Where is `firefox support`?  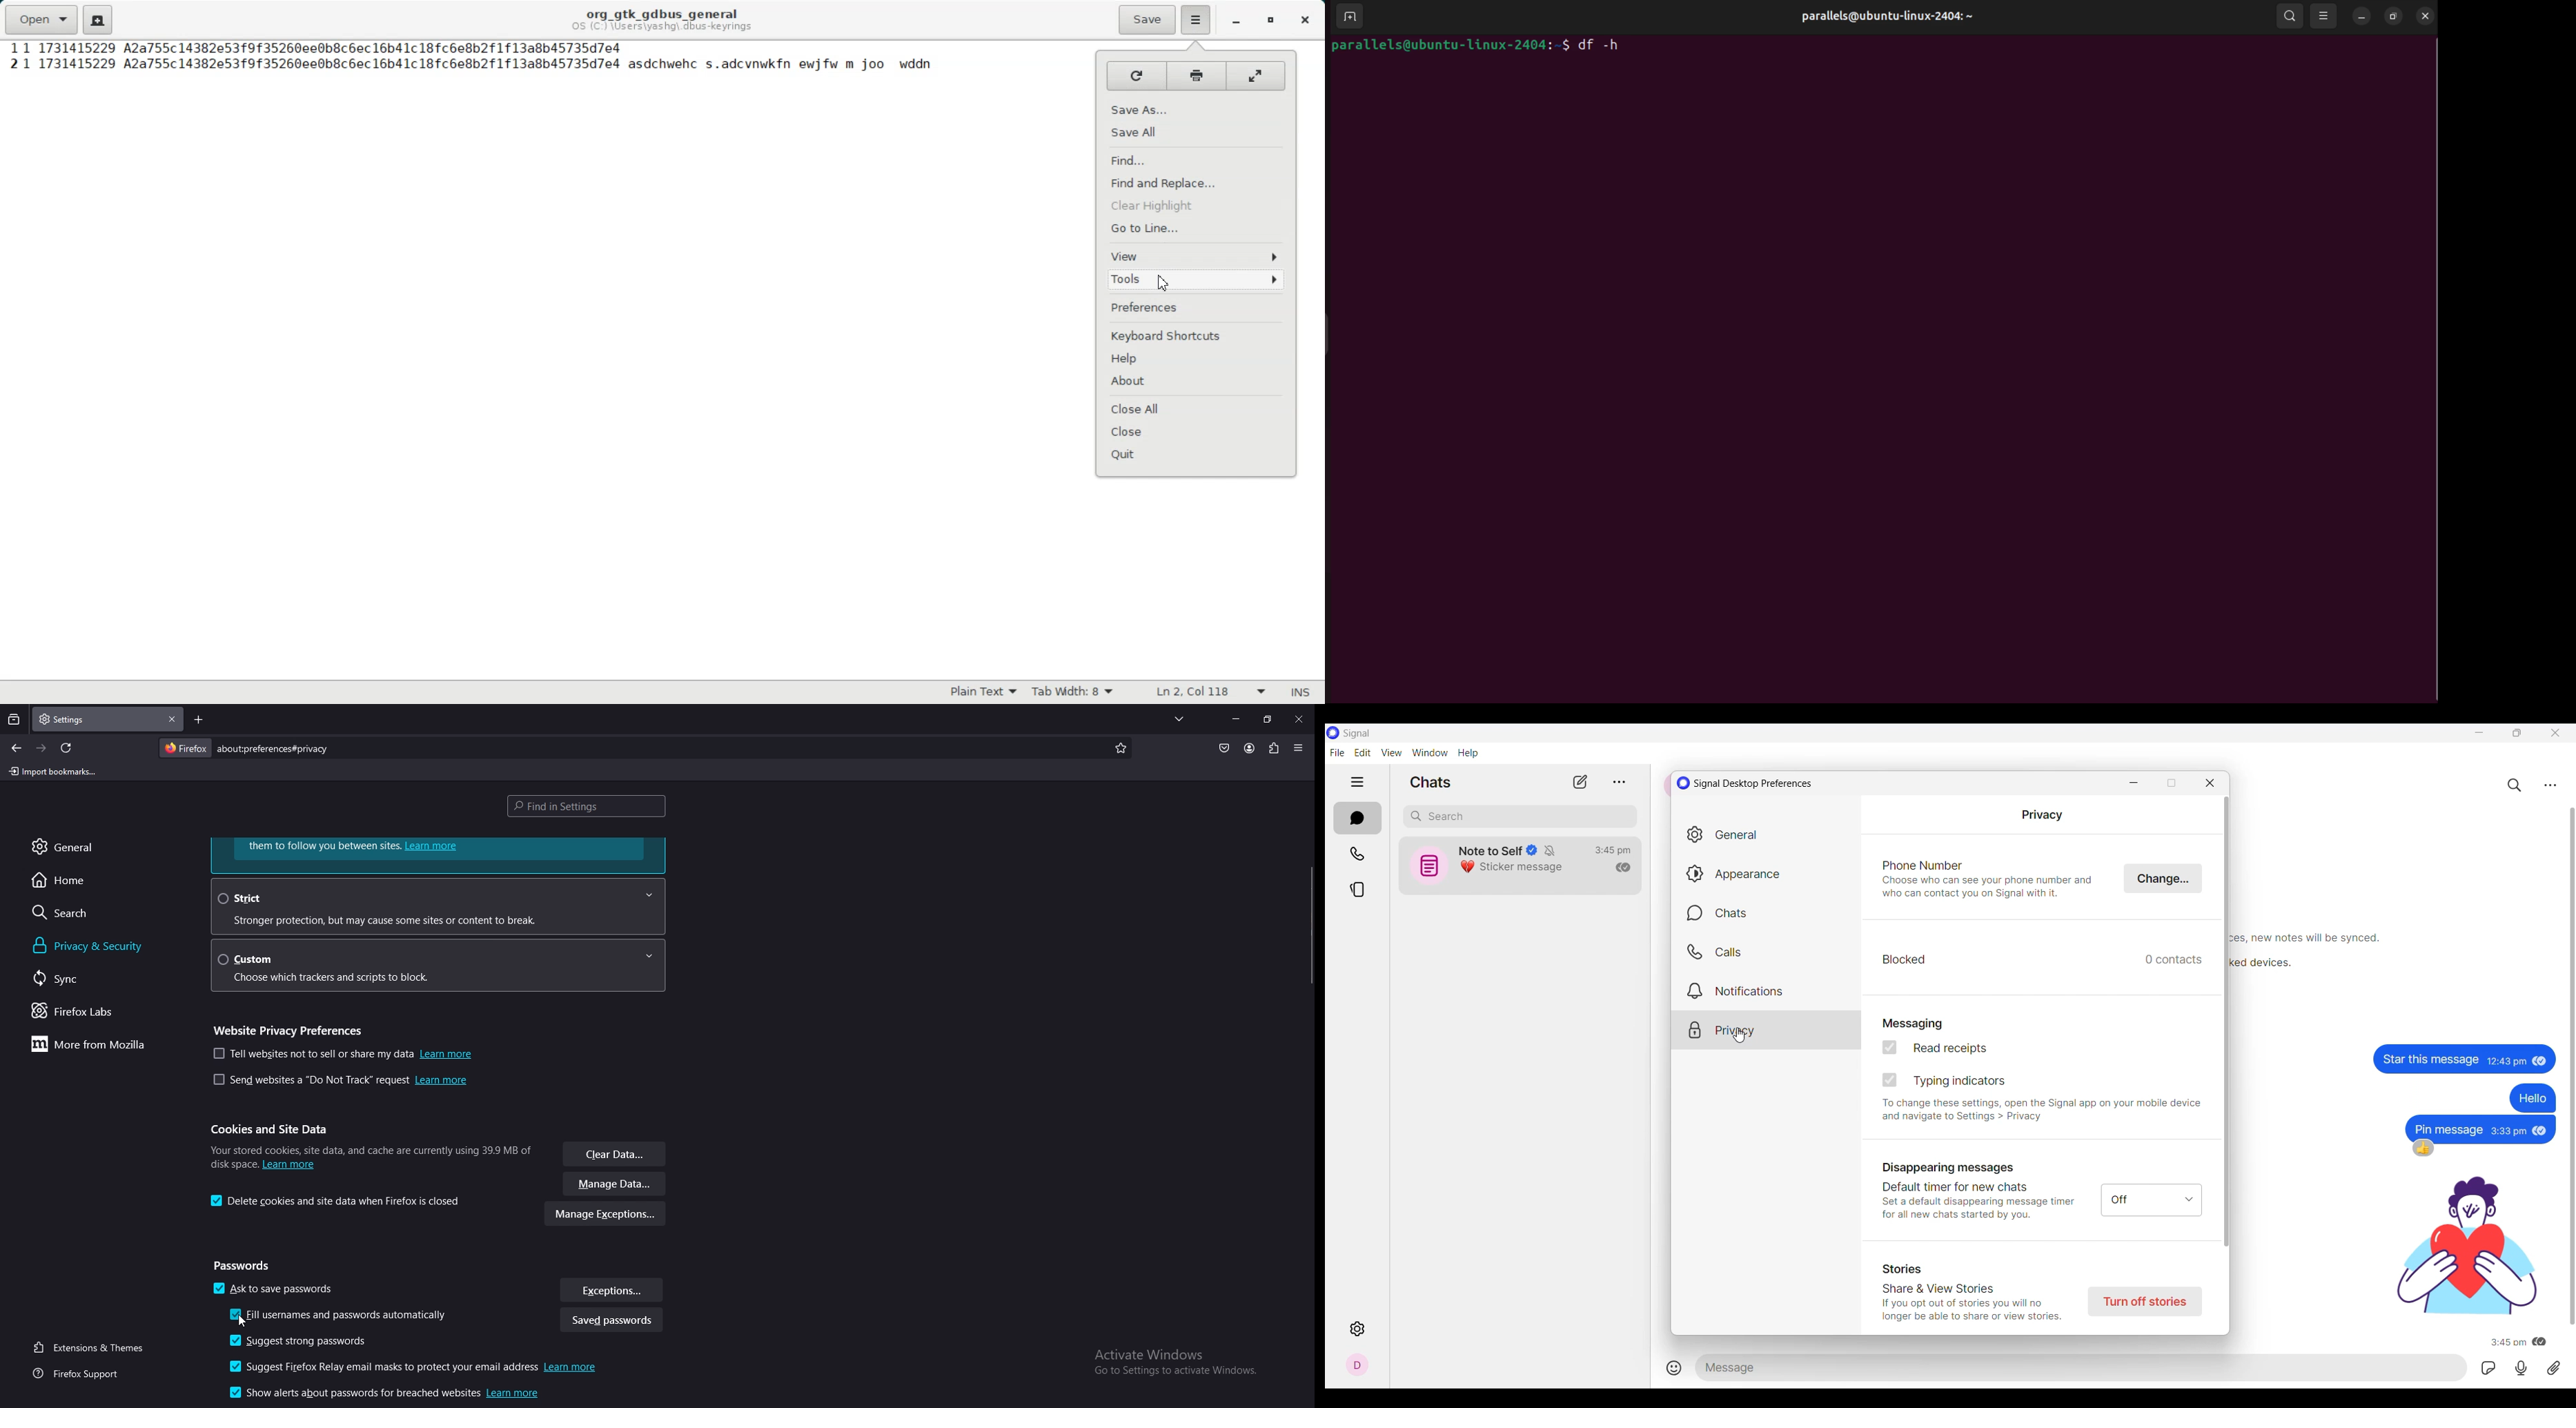
firefox support is located at coordinates (81, 1374).